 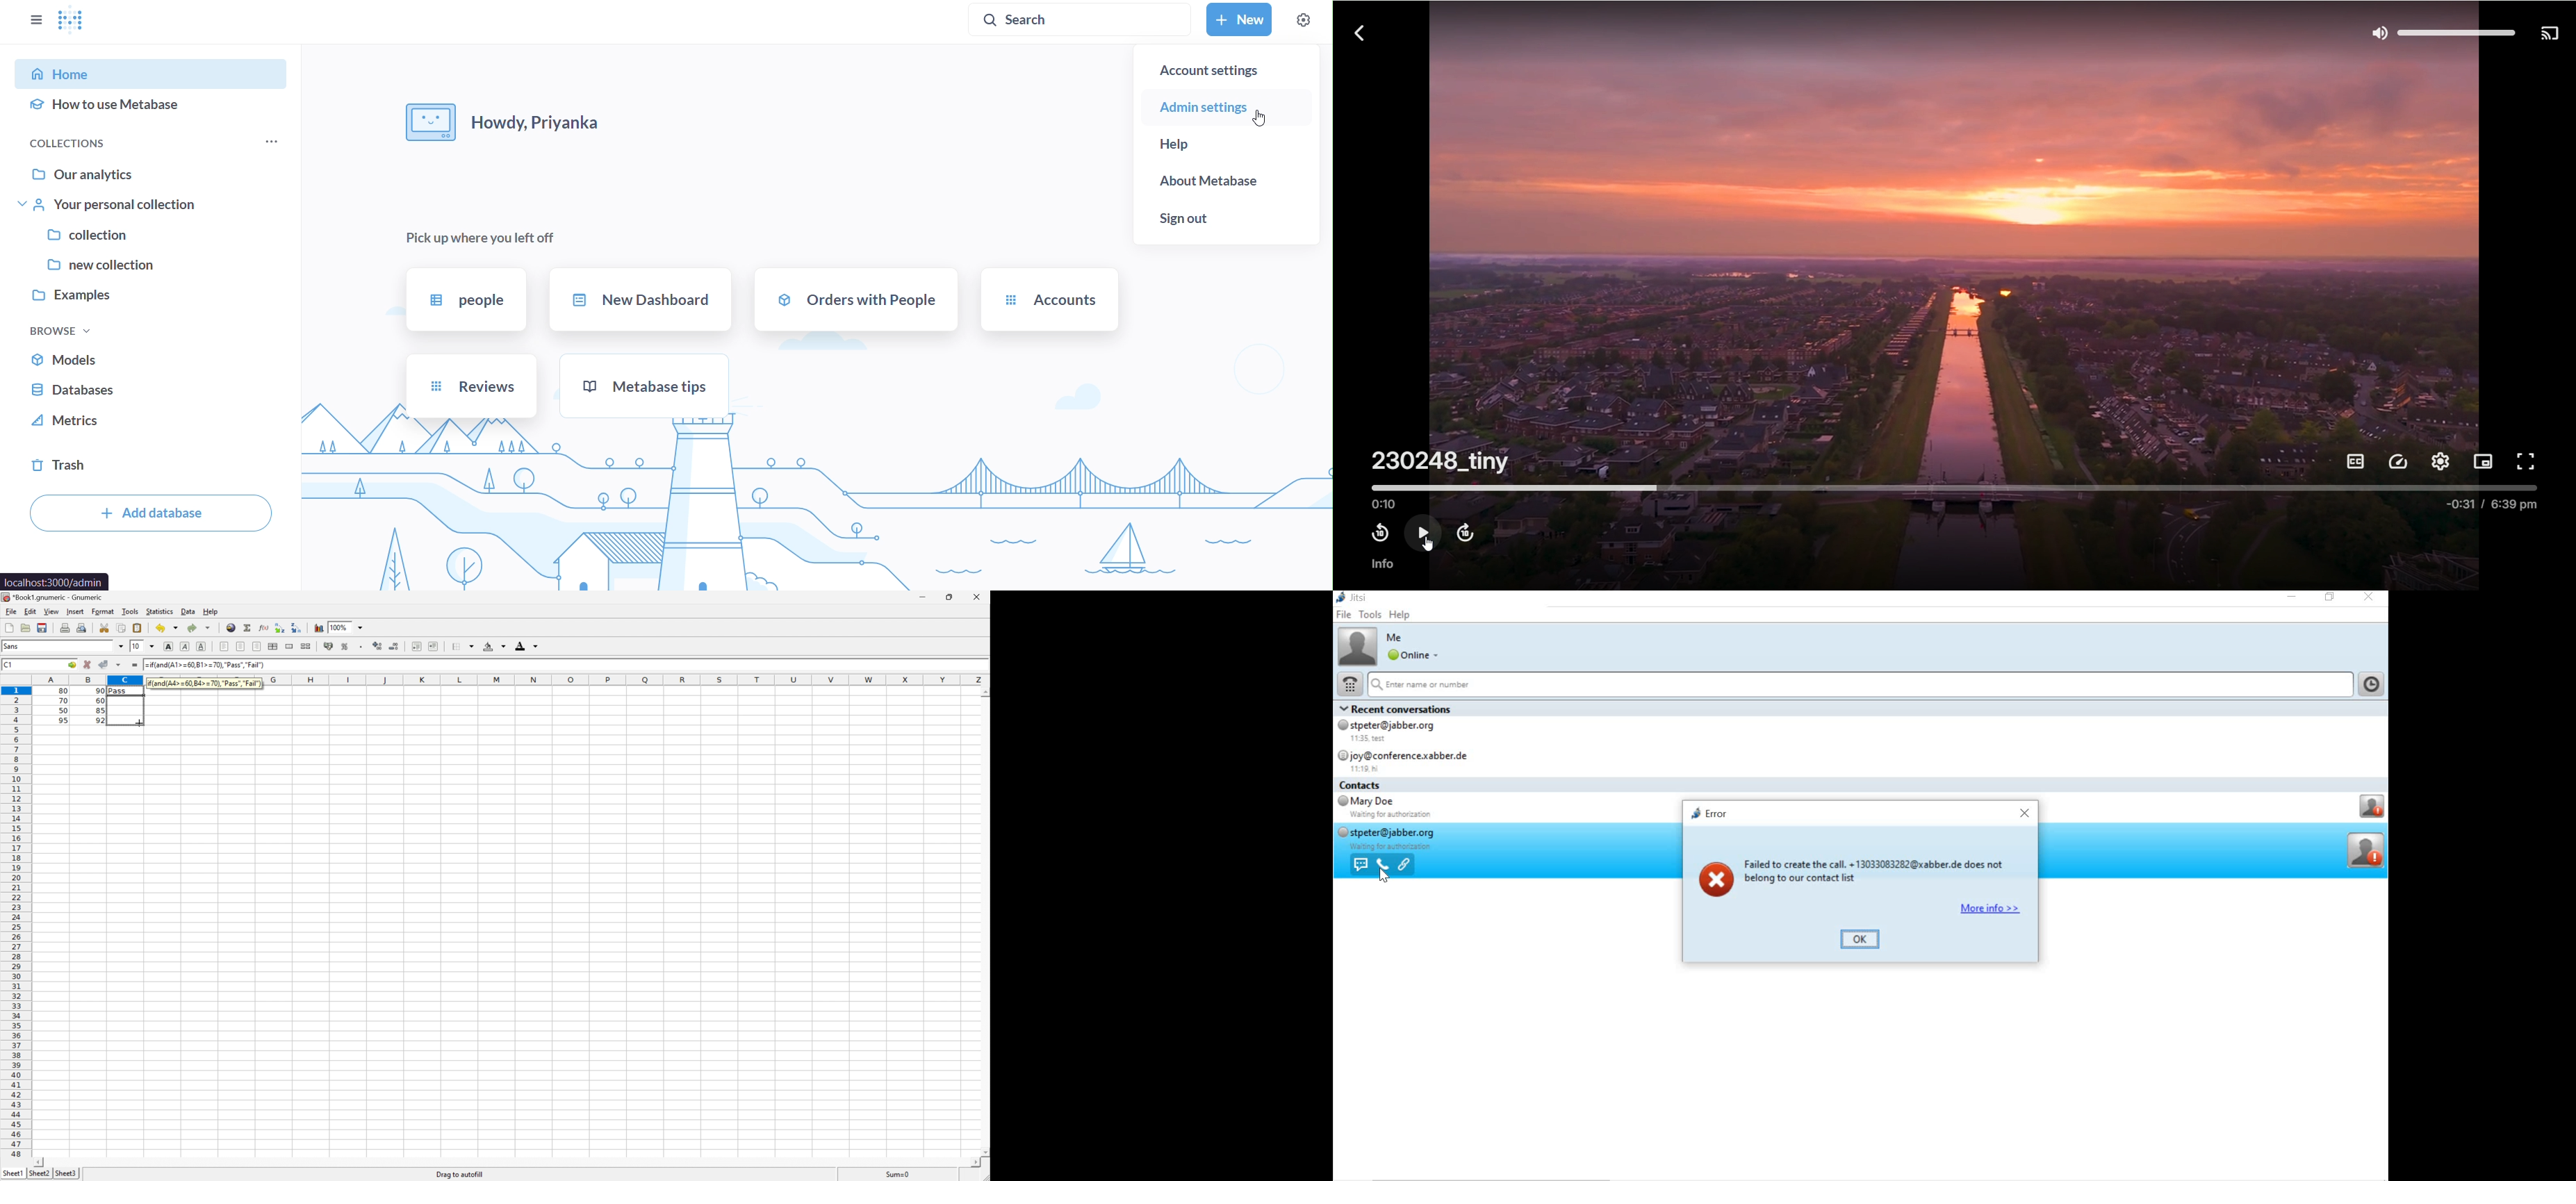 I want to click on howdy, priyanka, so click(x=504, y=124).